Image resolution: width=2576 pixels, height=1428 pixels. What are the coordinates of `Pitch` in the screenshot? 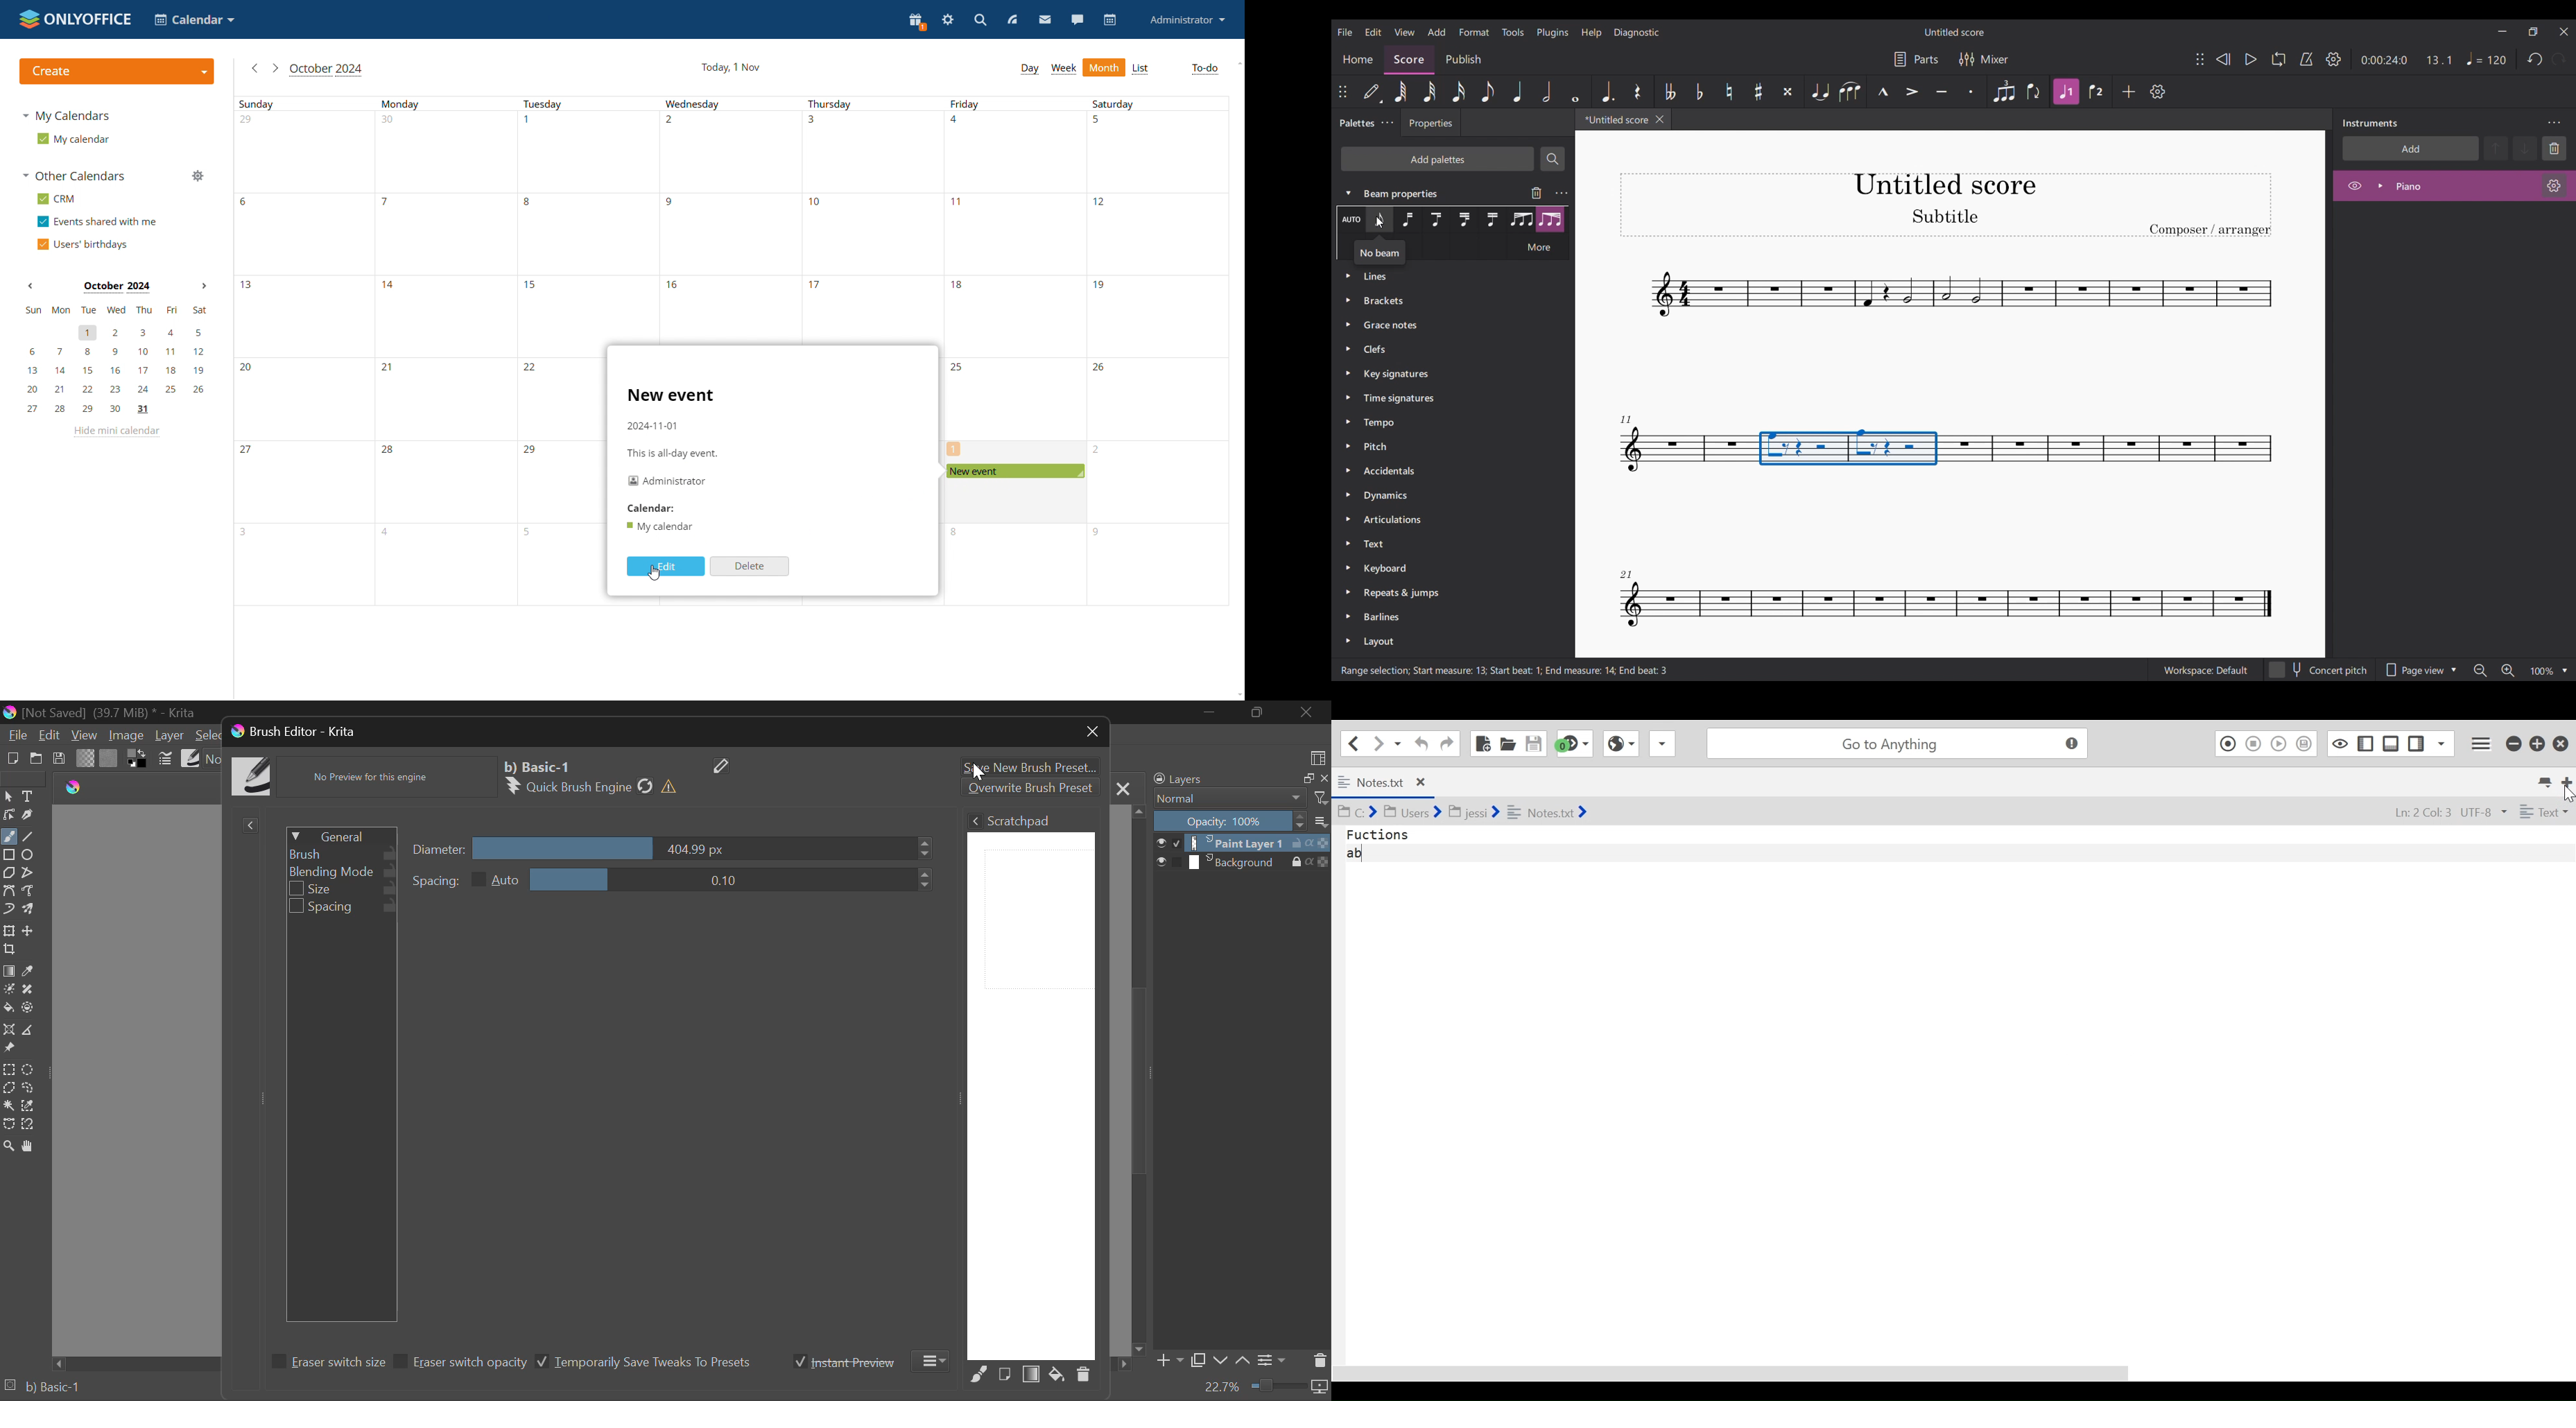 It's located at (1440, 448).